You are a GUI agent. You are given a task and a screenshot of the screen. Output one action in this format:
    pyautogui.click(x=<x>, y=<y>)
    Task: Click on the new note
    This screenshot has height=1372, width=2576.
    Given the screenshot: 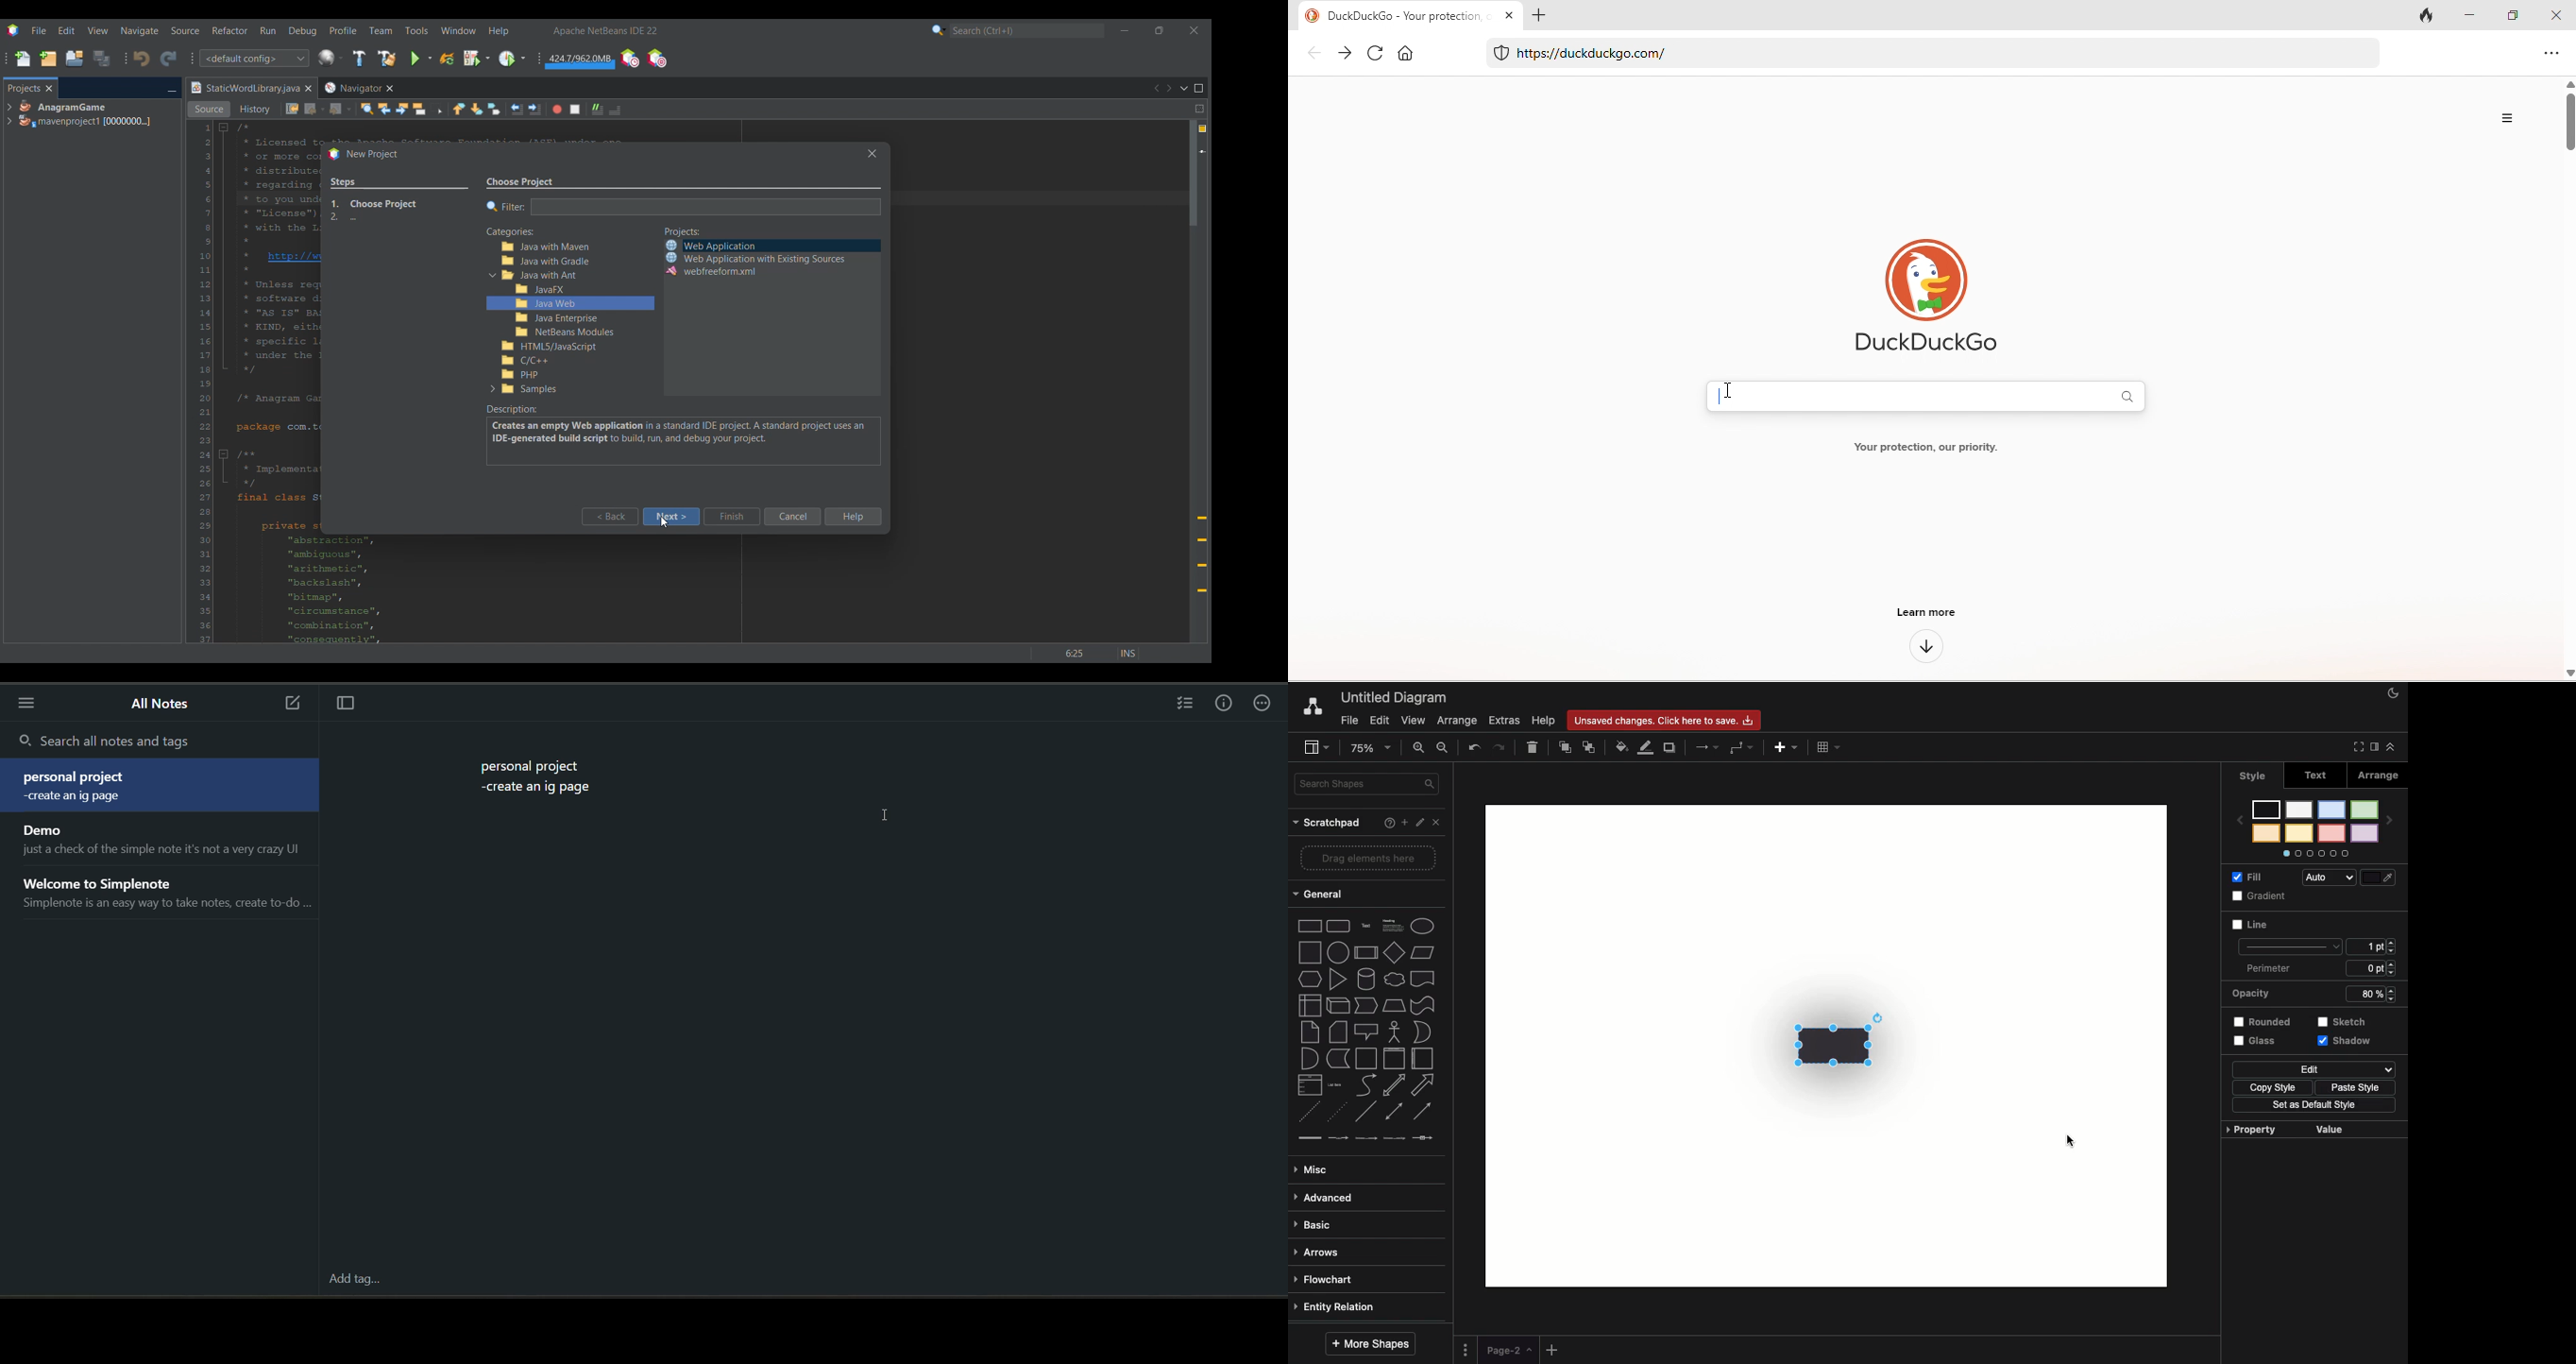 What is the action you would take?
    pyautogui.click(x=292, y=705)
    